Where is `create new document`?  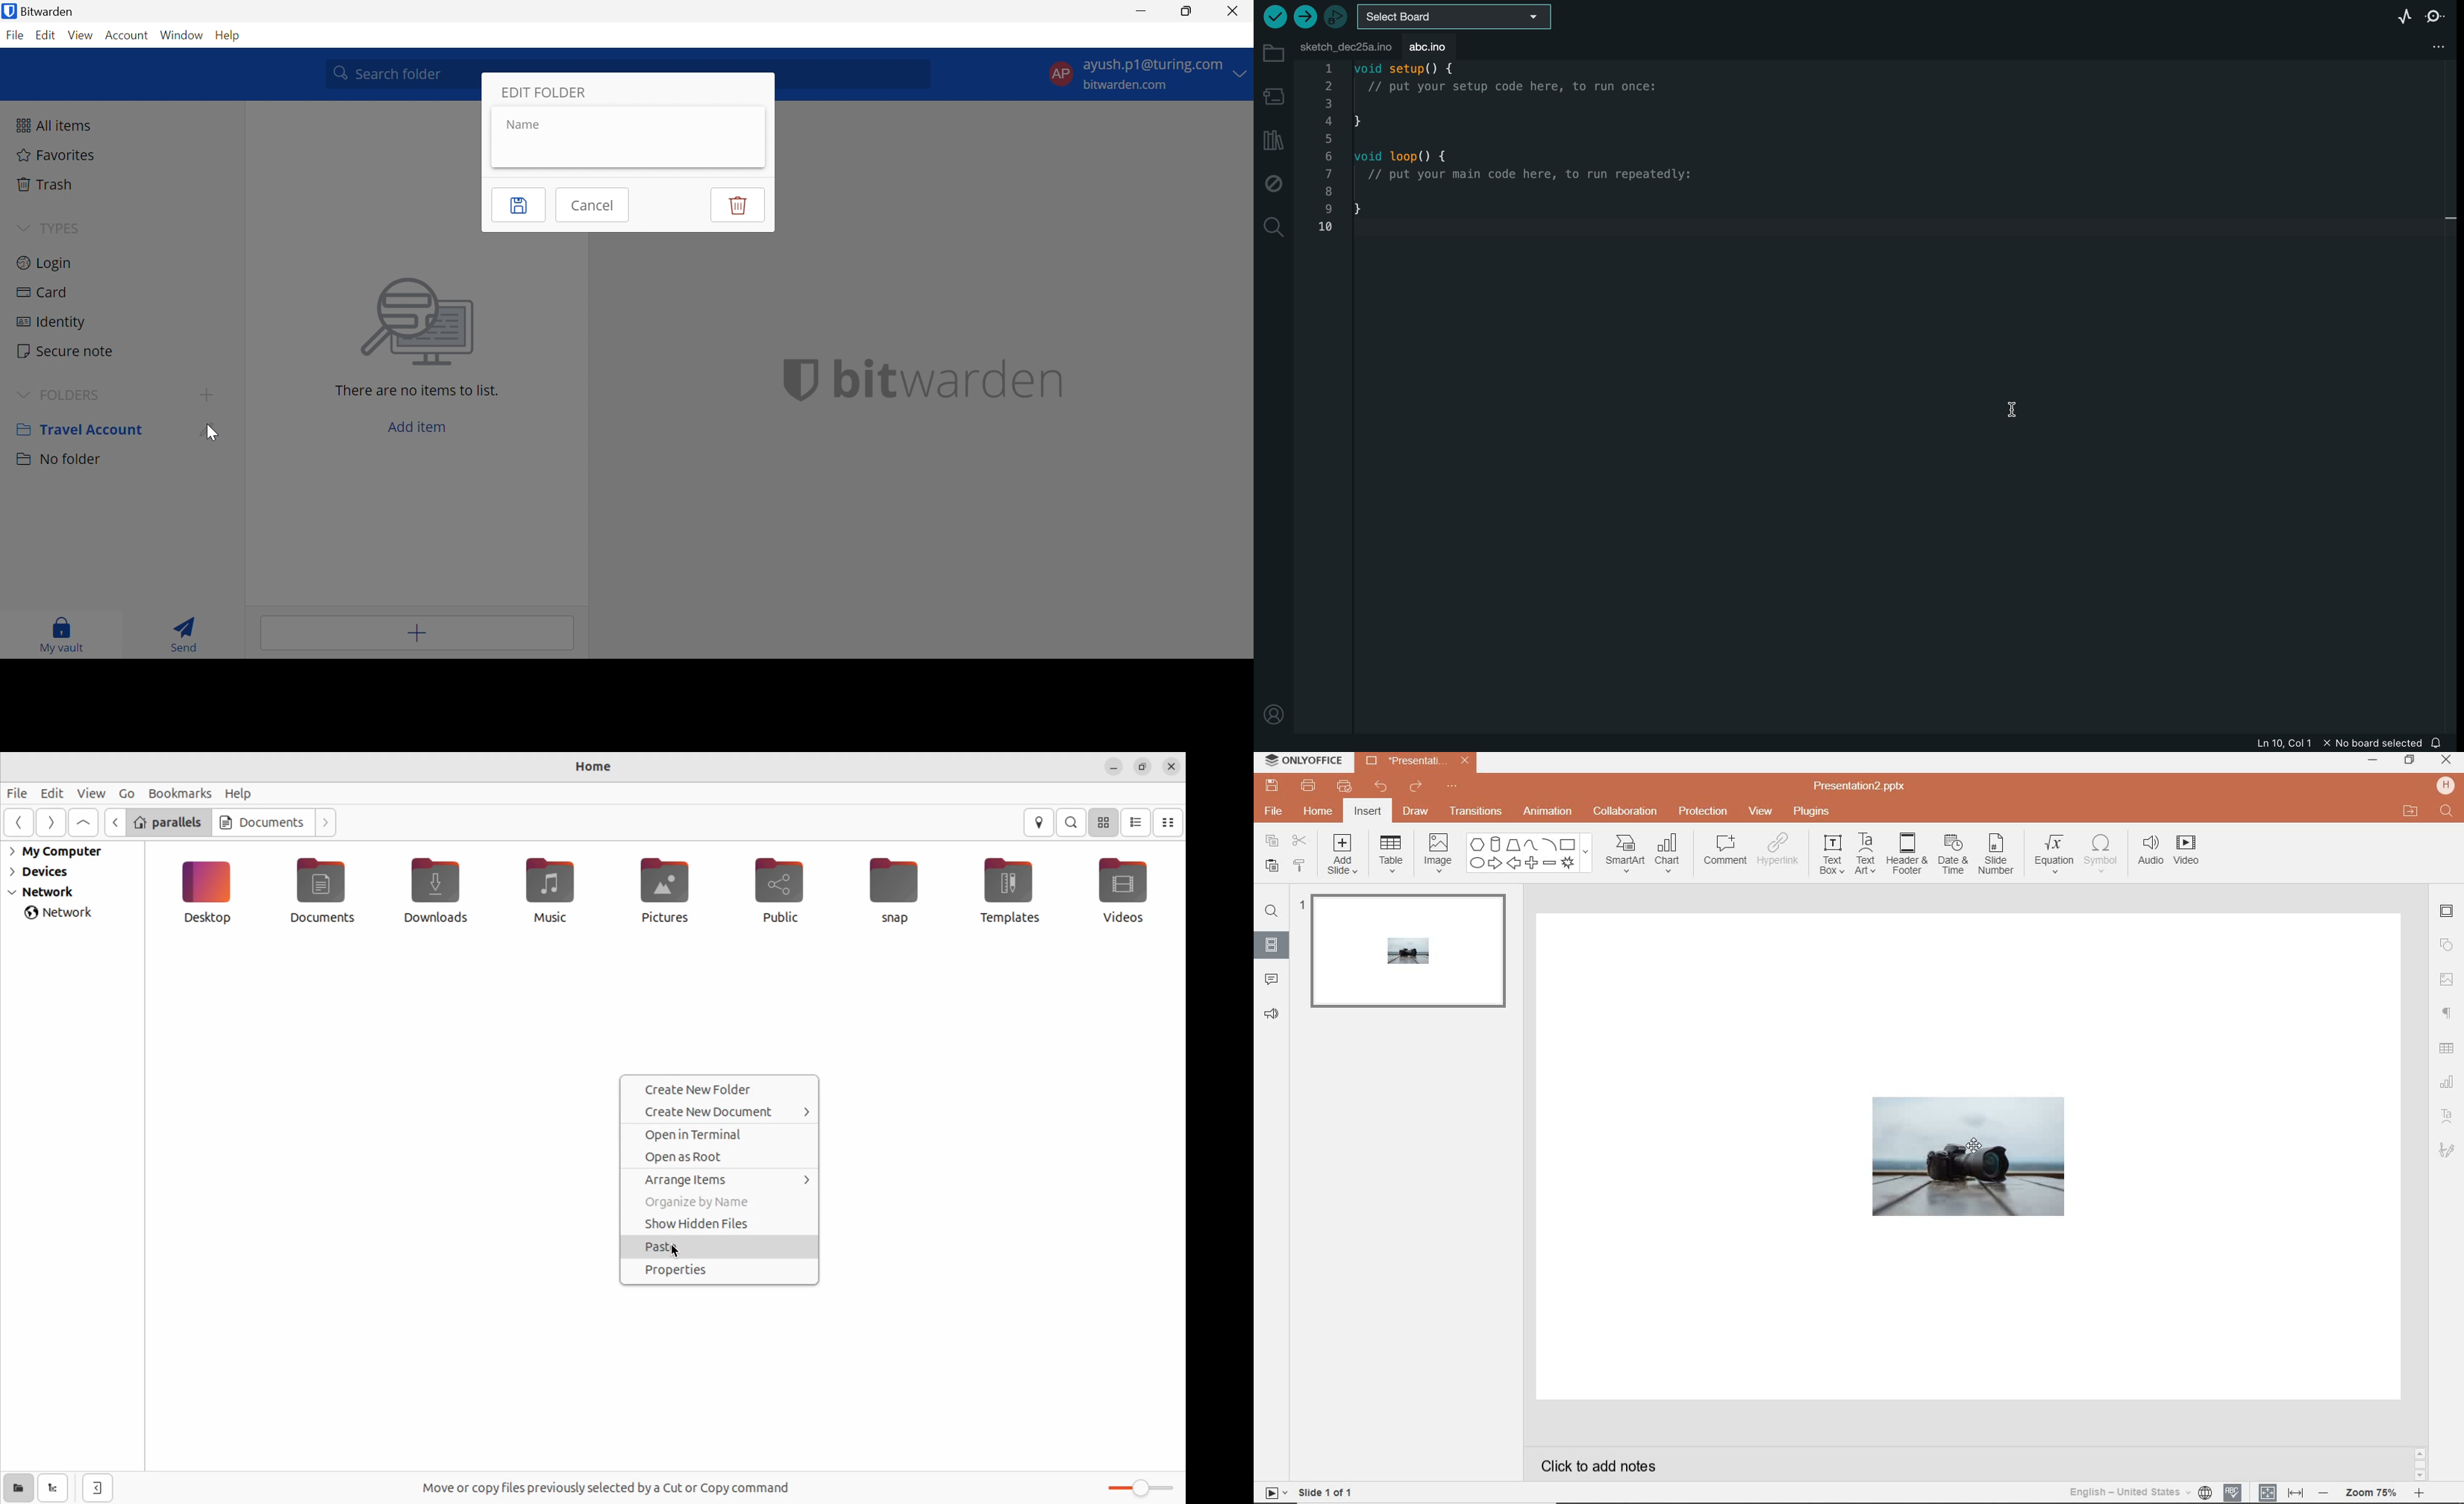
create new document is located at coordinates (727, 1112).